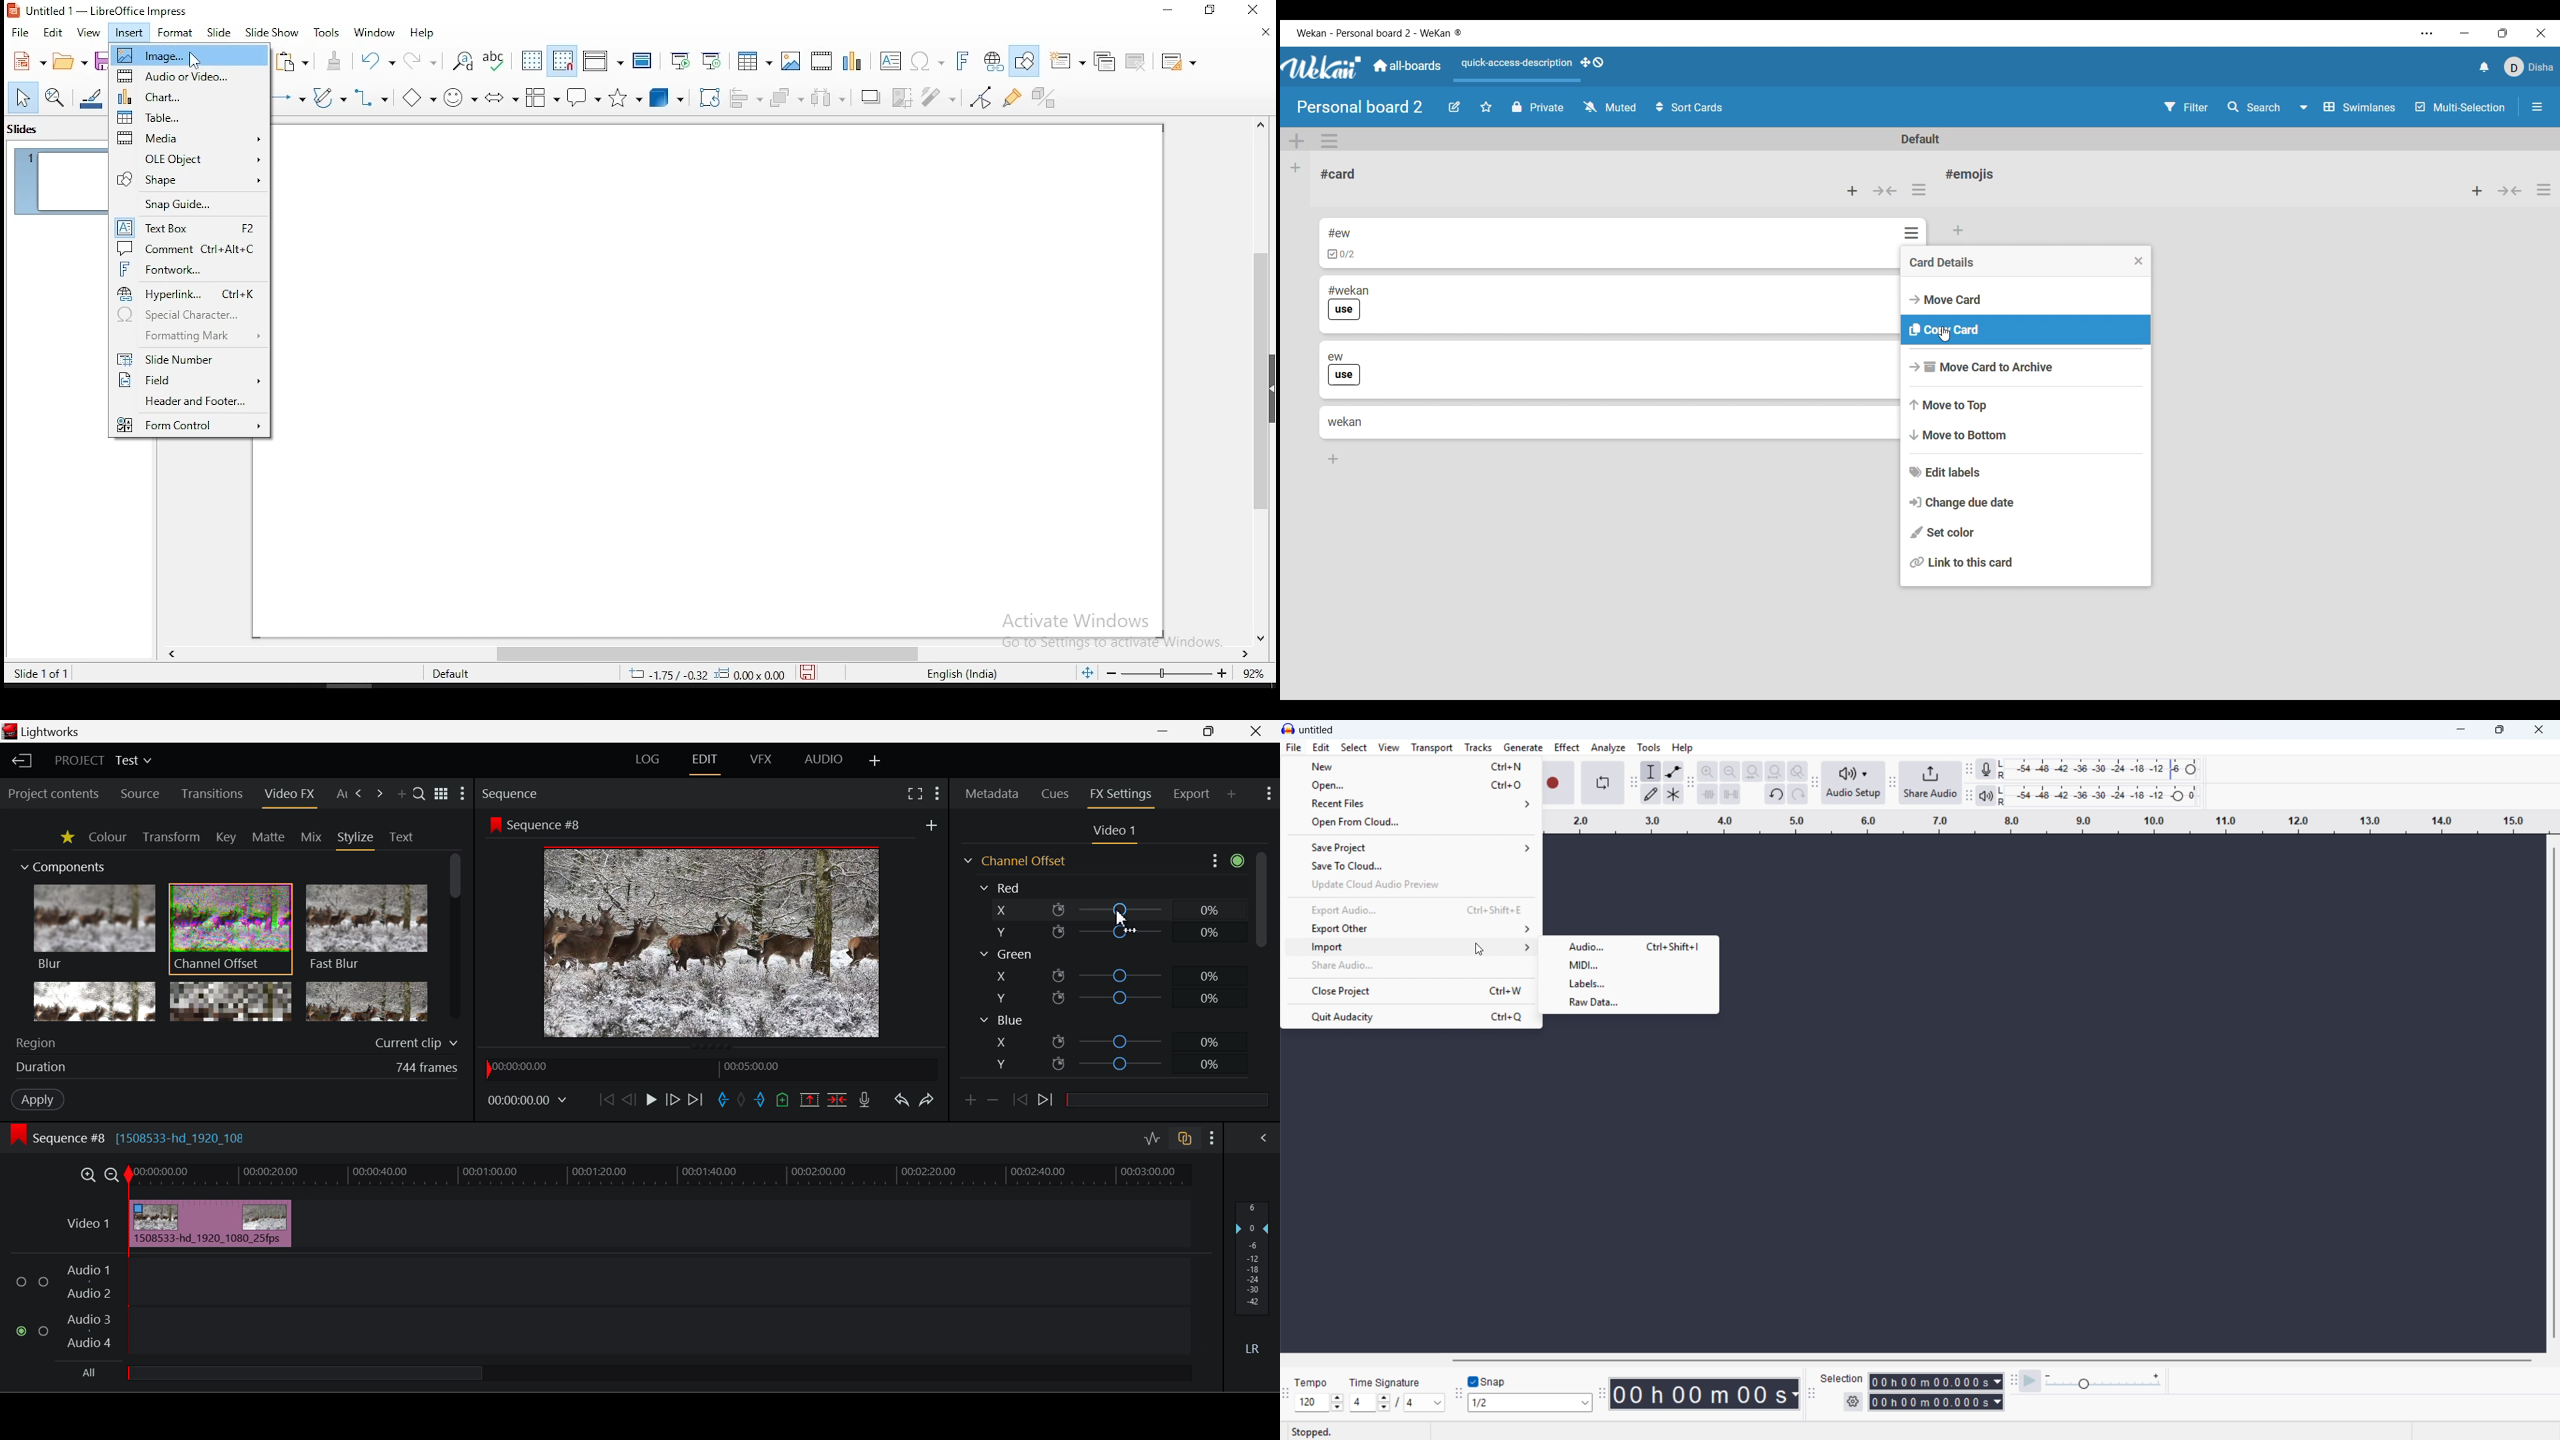  I want to click on Transitions, so click(211, 793).